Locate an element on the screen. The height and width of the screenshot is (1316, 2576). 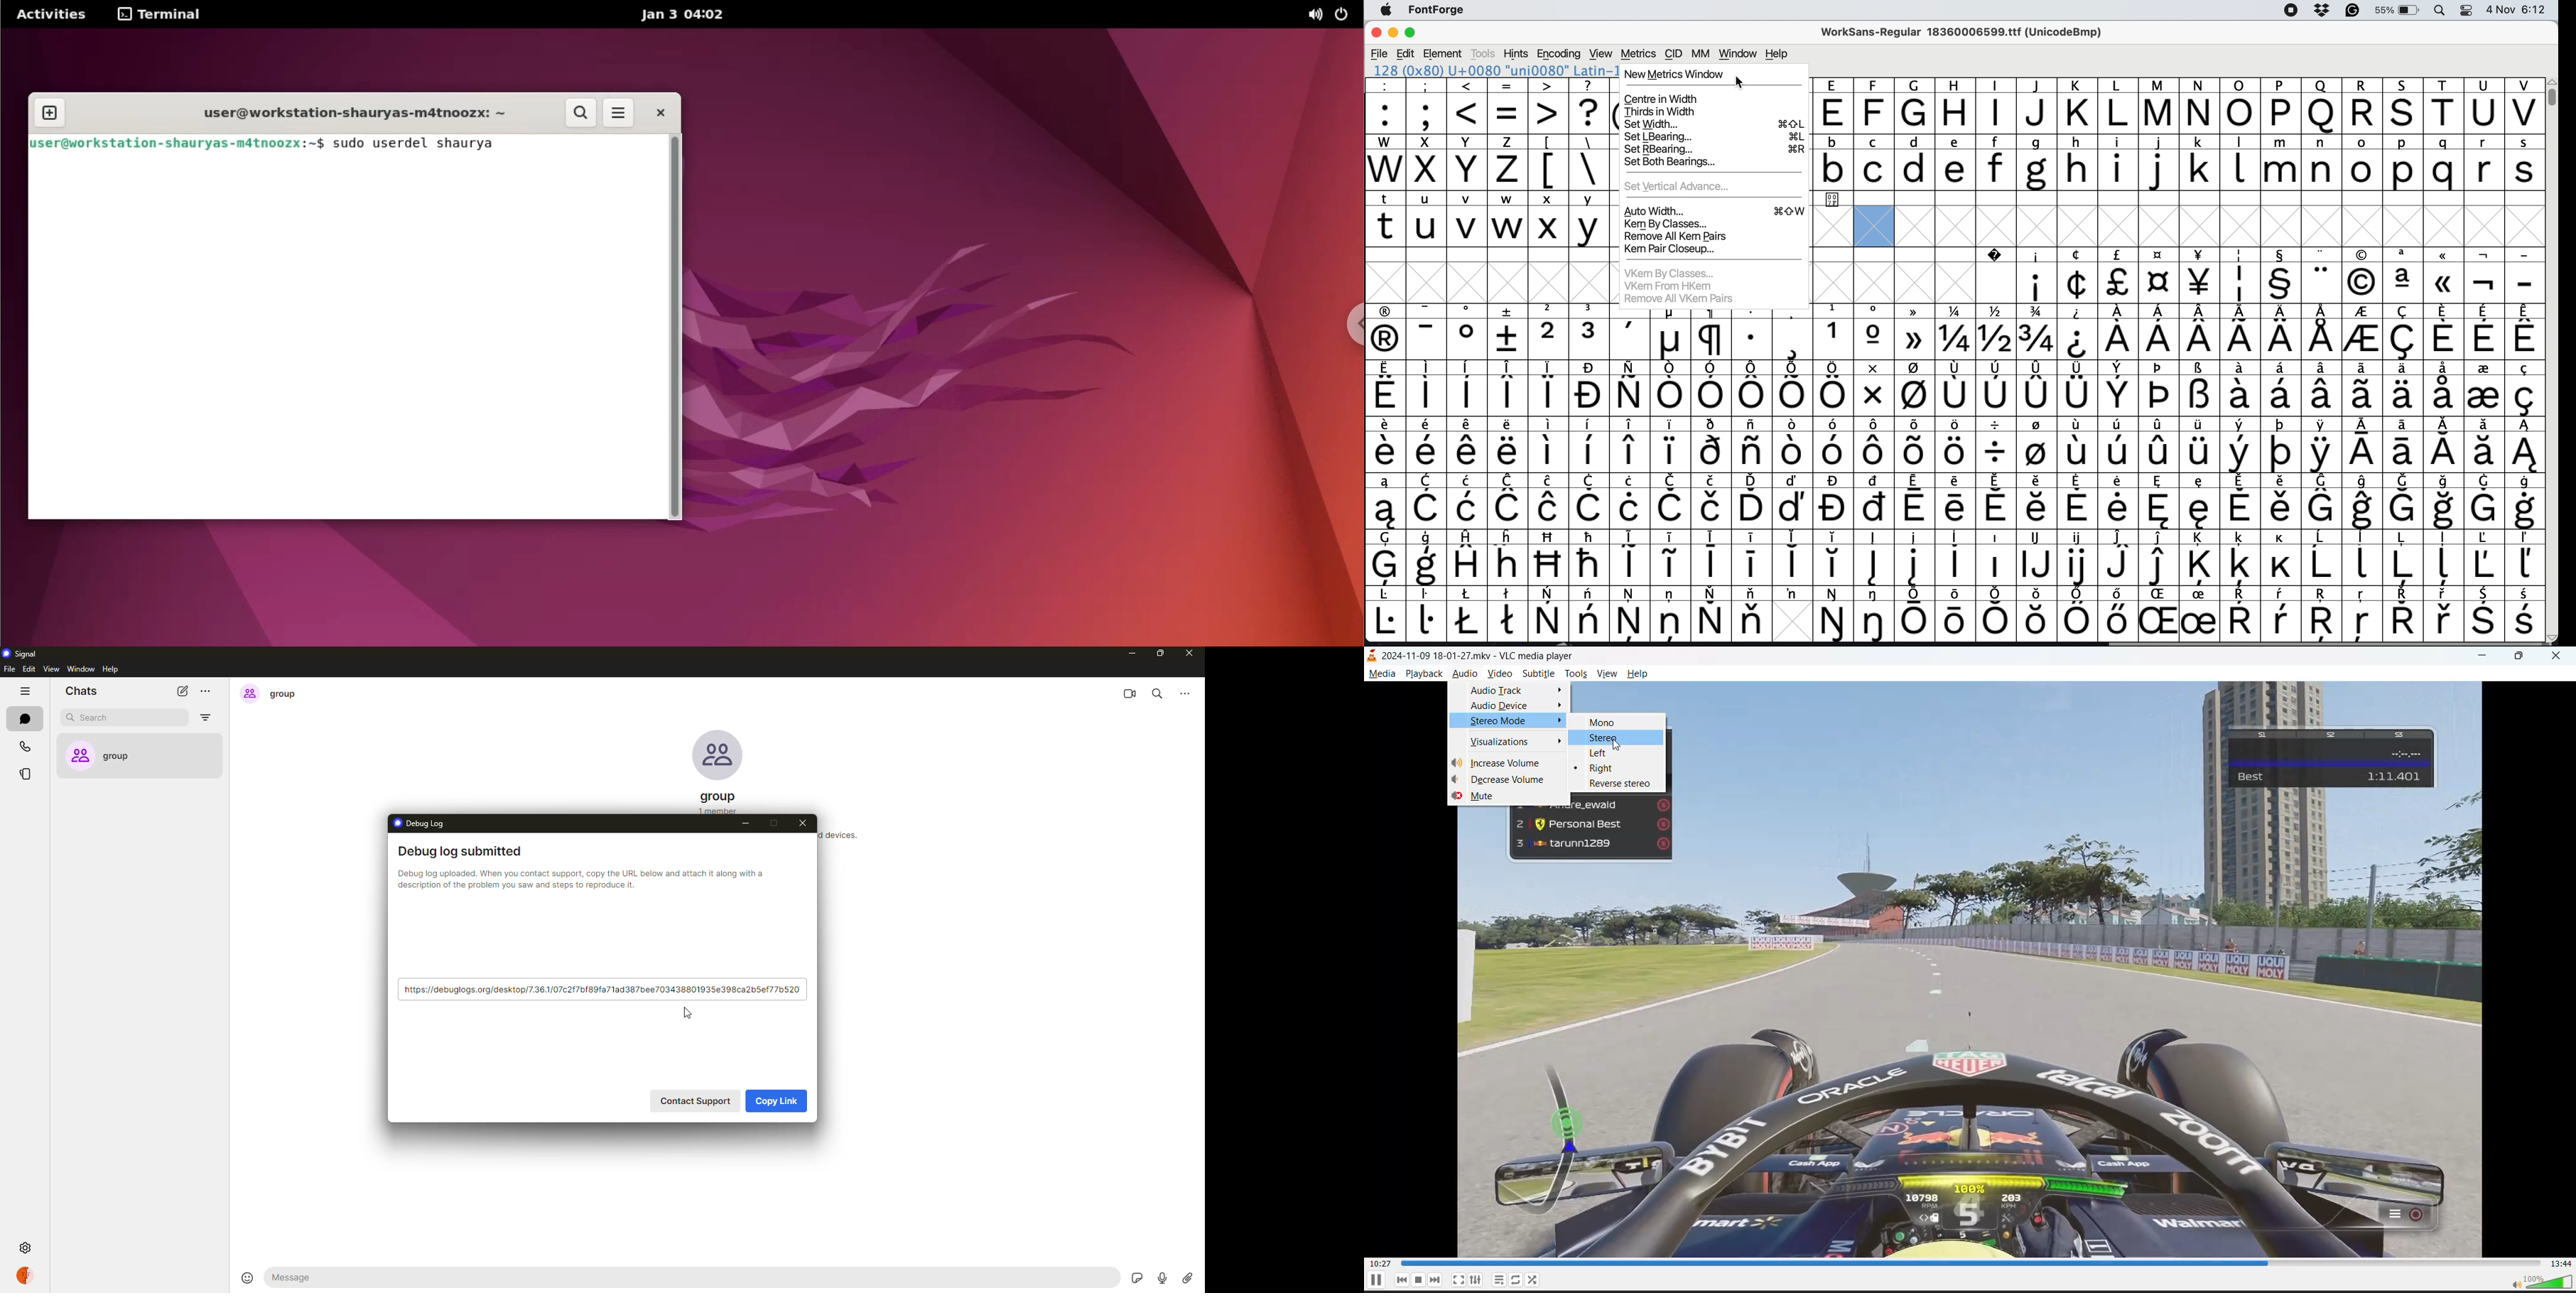
search is located at coordinates (1161, 692).